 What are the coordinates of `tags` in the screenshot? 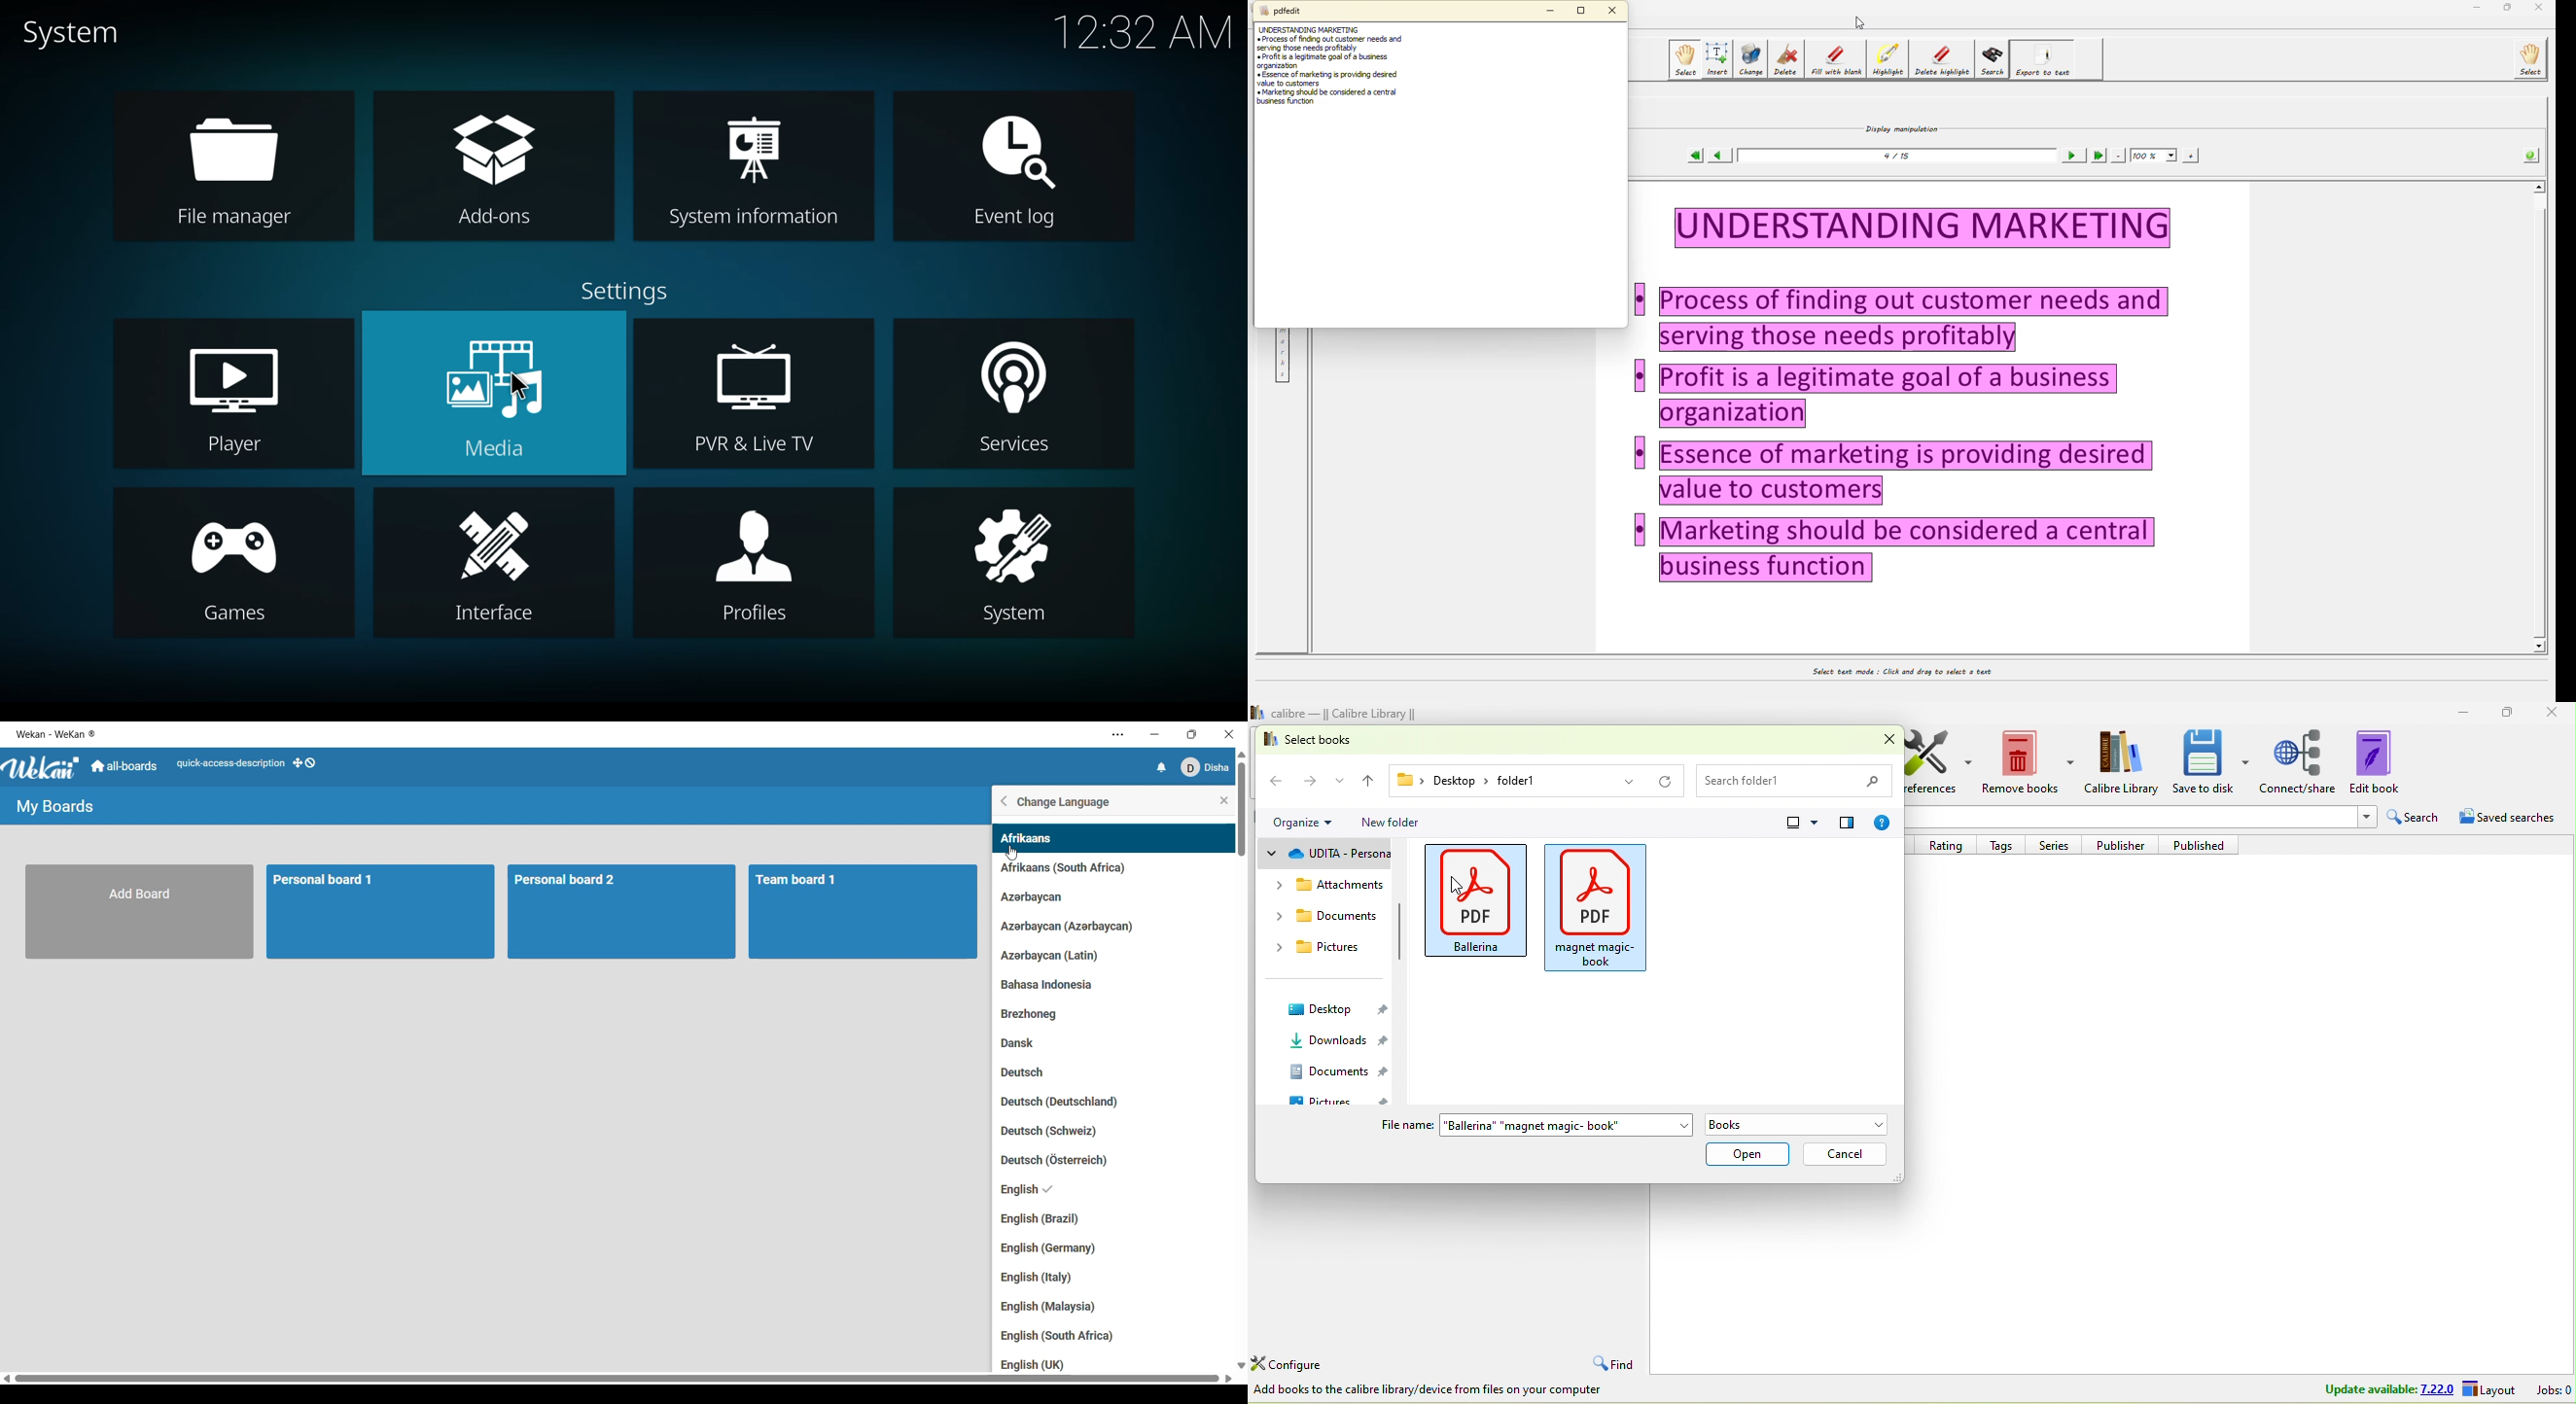 It's located at (2007, 845).